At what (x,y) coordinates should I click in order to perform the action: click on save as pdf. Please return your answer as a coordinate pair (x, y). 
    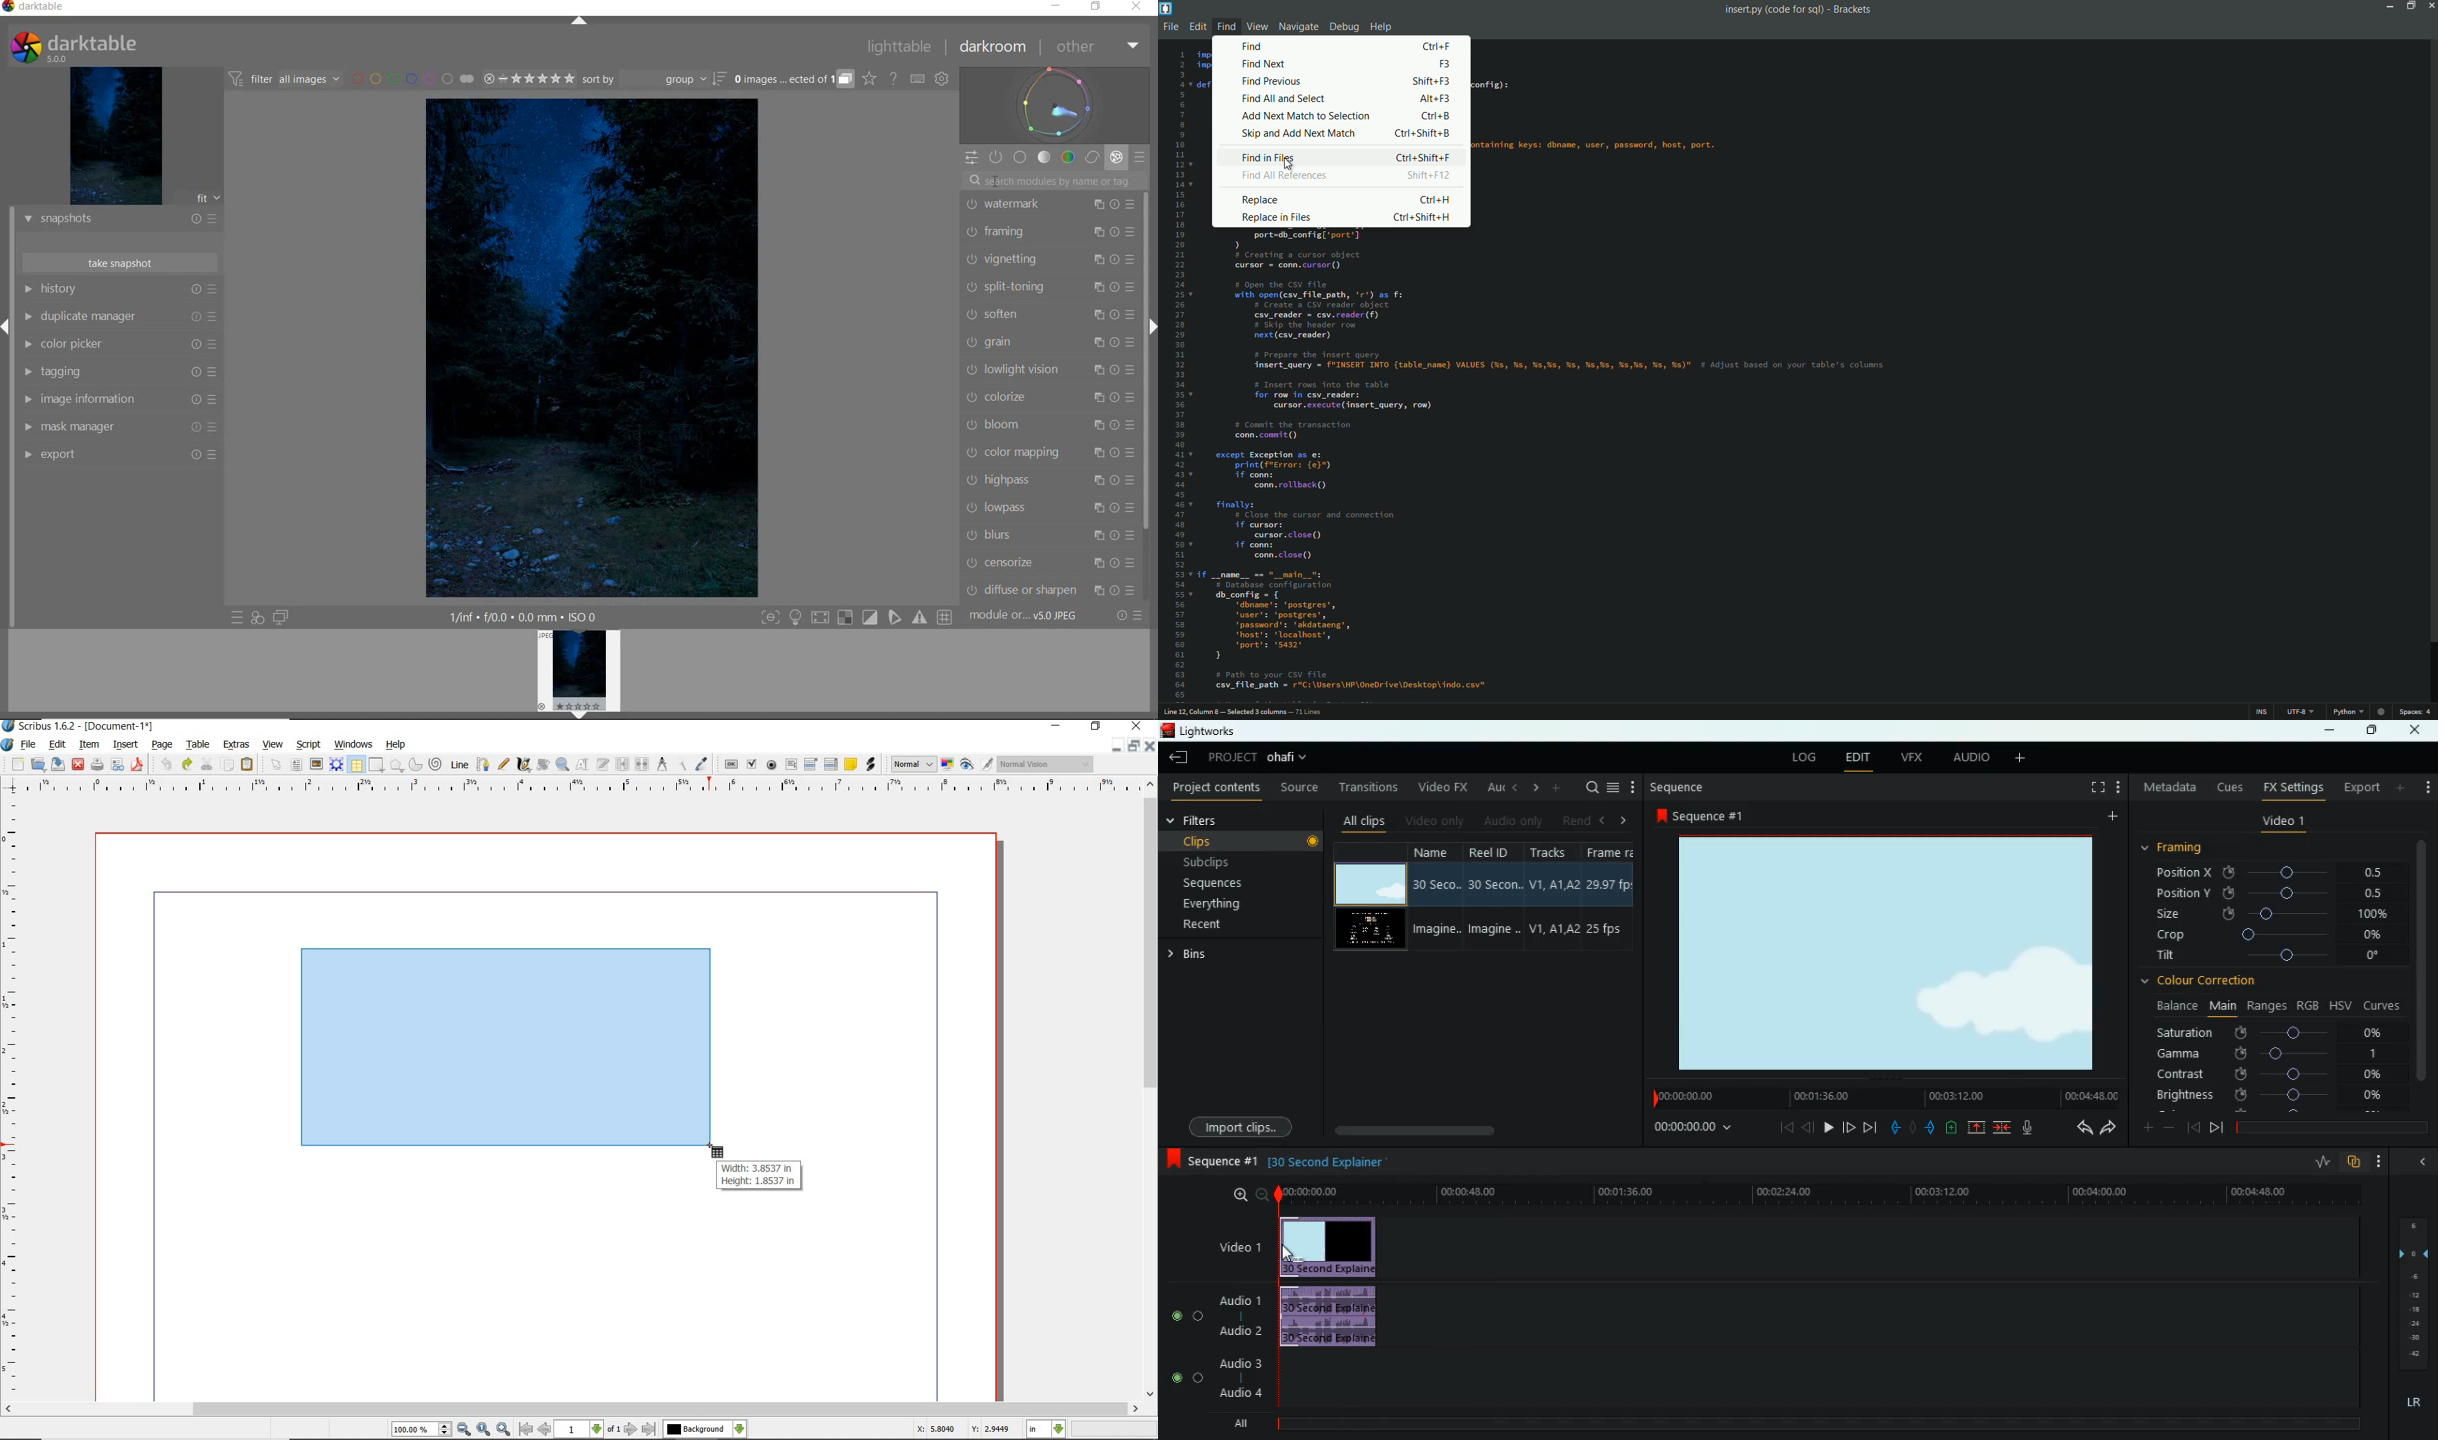
    Looking at the image, I should click on (137, 764).